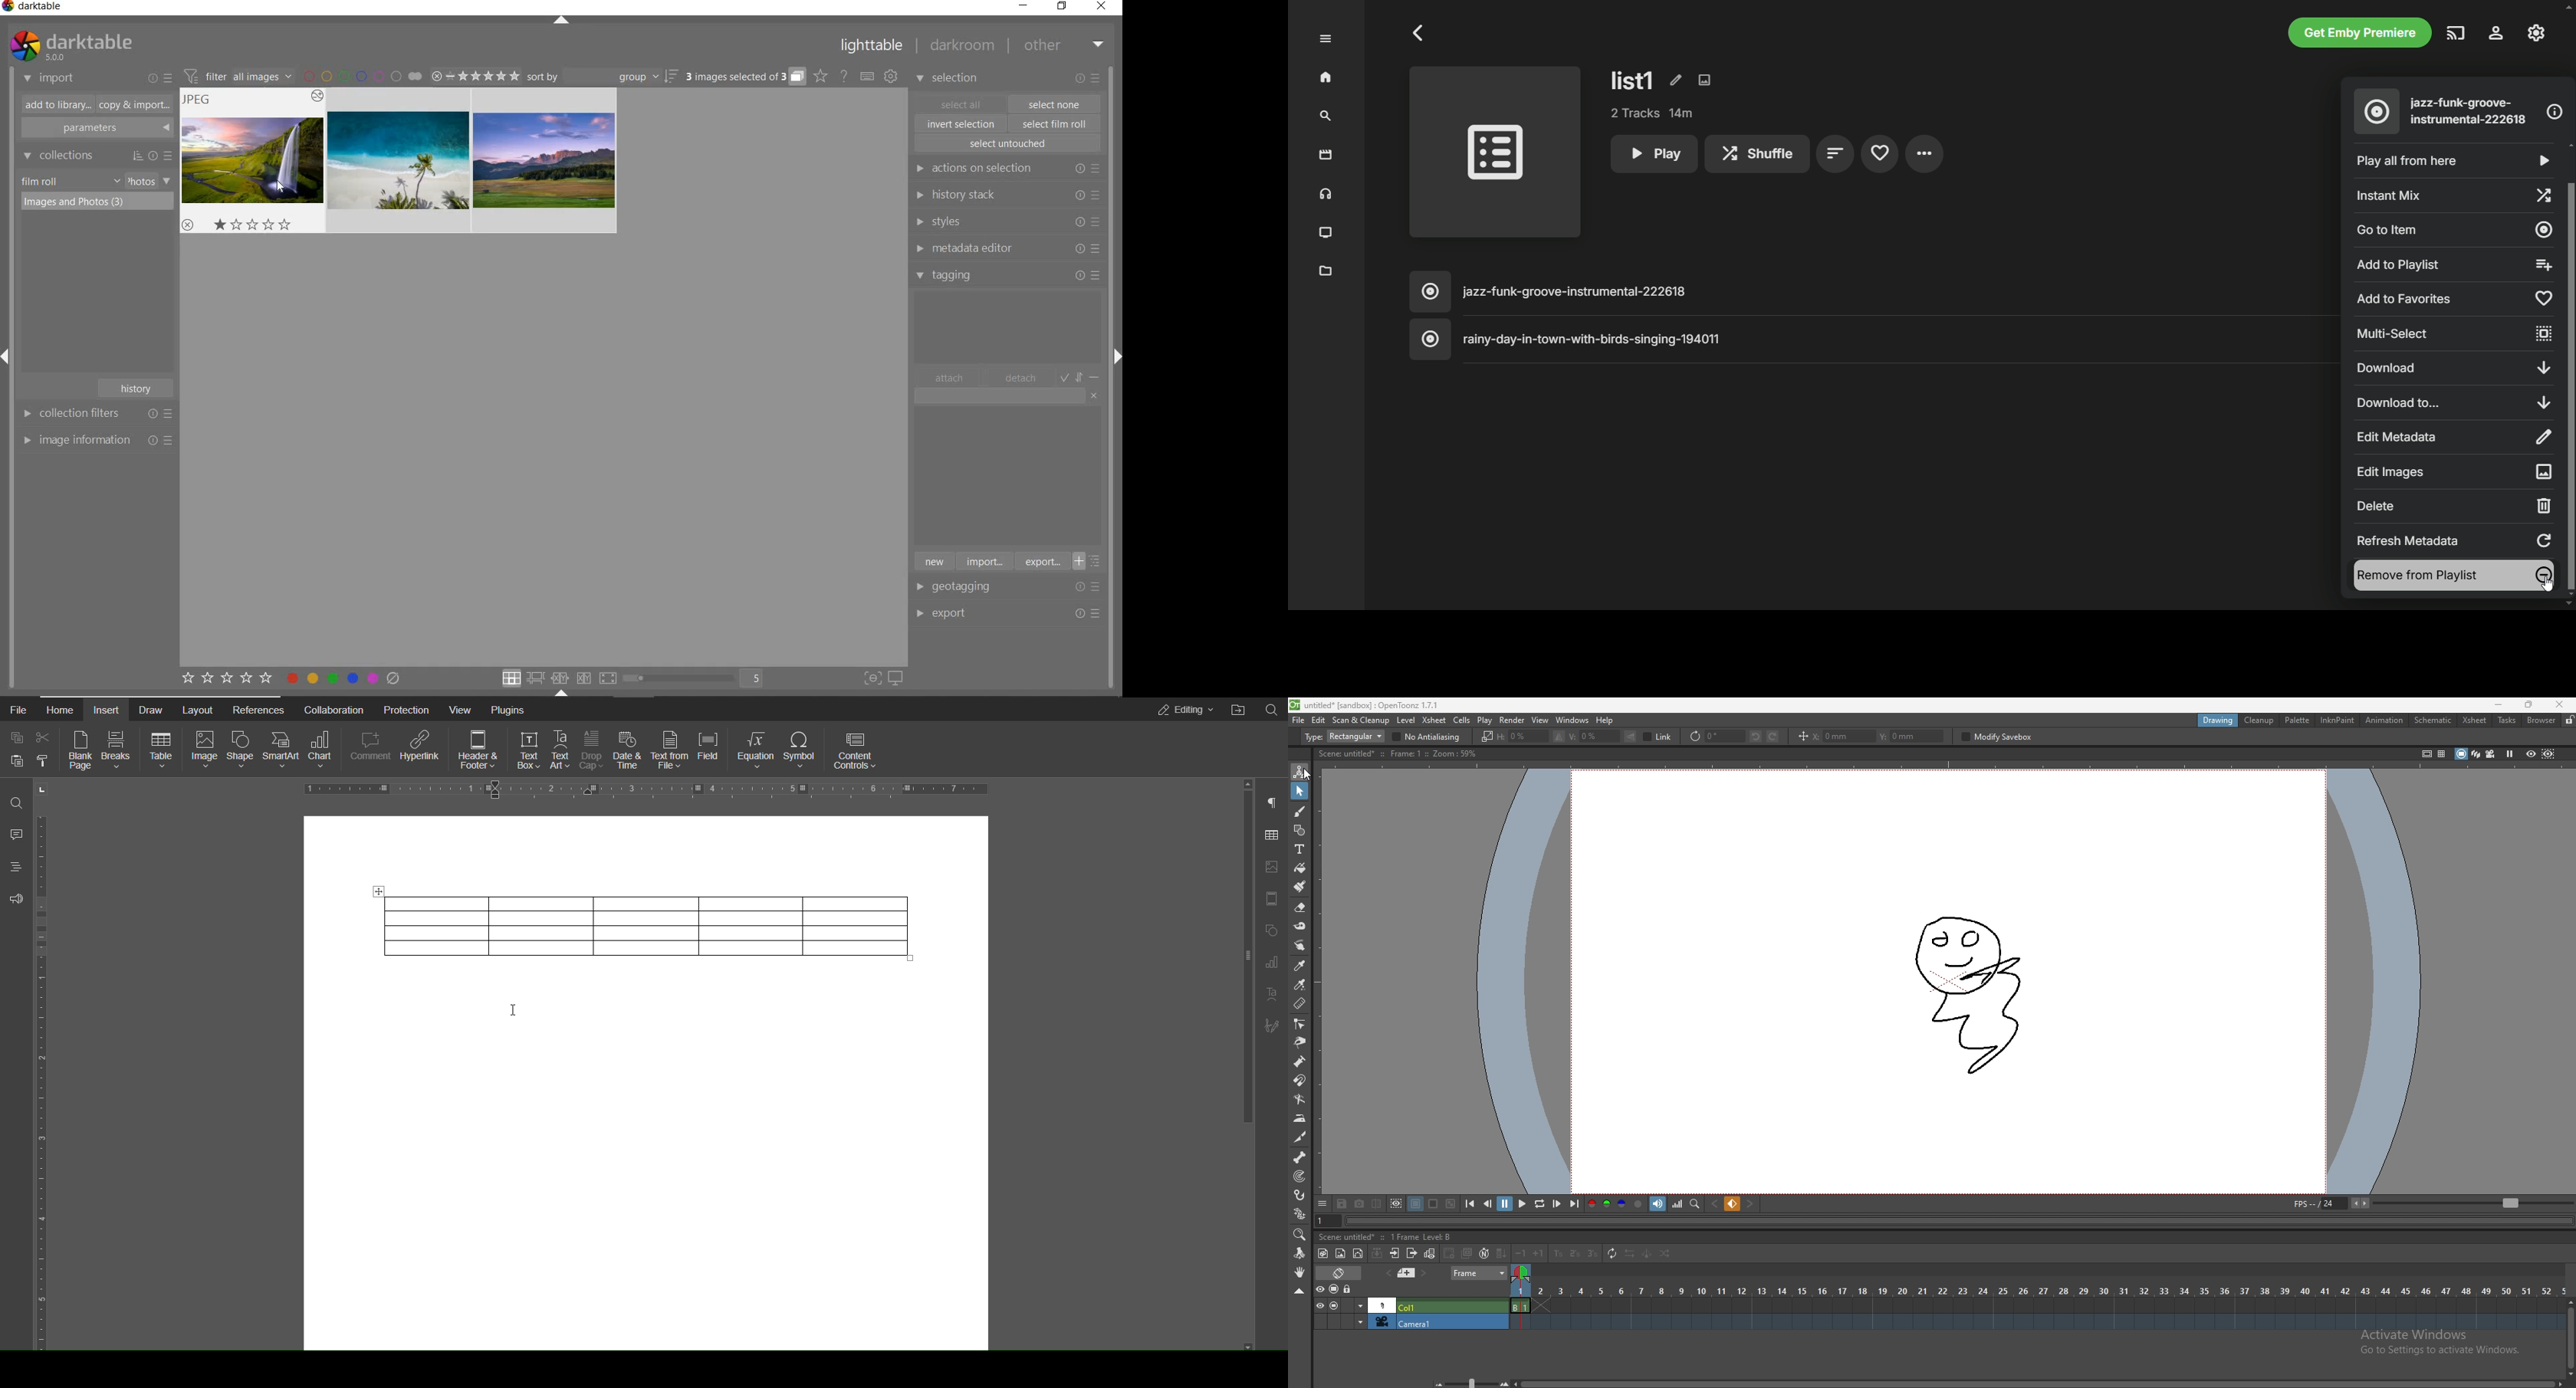 The height and width of the screenshot is (1400, 2576). What do you see at coordinates (950, 377) in the screenshot?
I see `attach` at bounding box center [950, 377].